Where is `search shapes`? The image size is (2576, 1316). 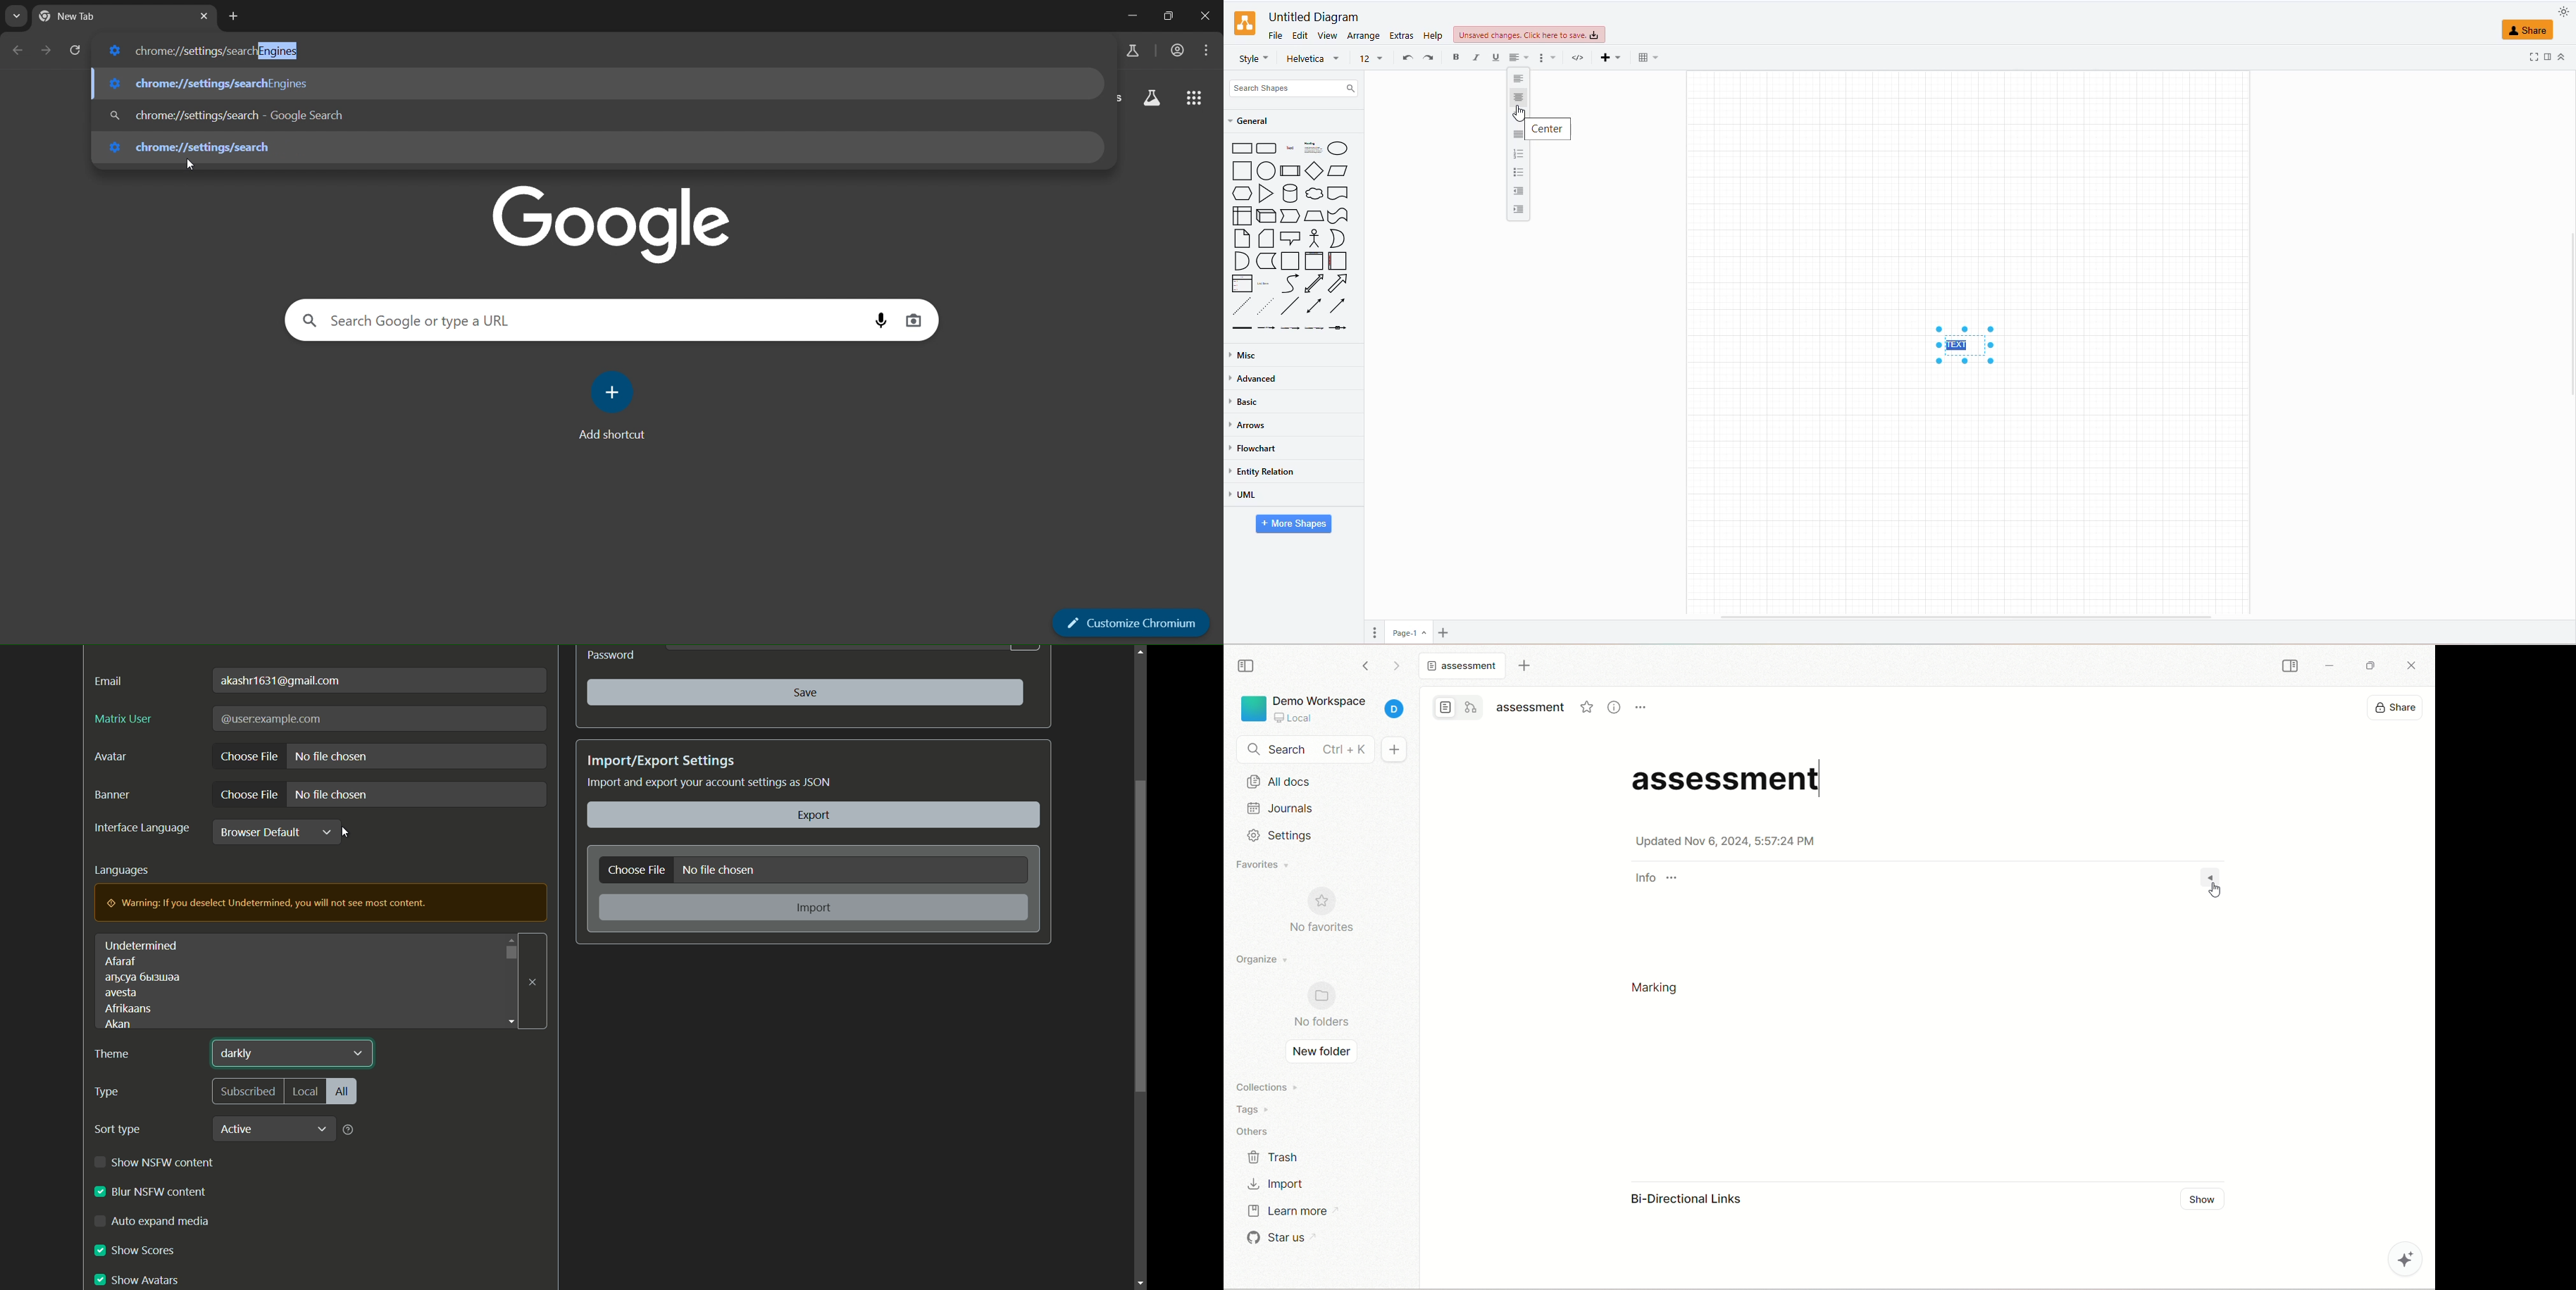
search shapes is located at coordinates (1295, 87).